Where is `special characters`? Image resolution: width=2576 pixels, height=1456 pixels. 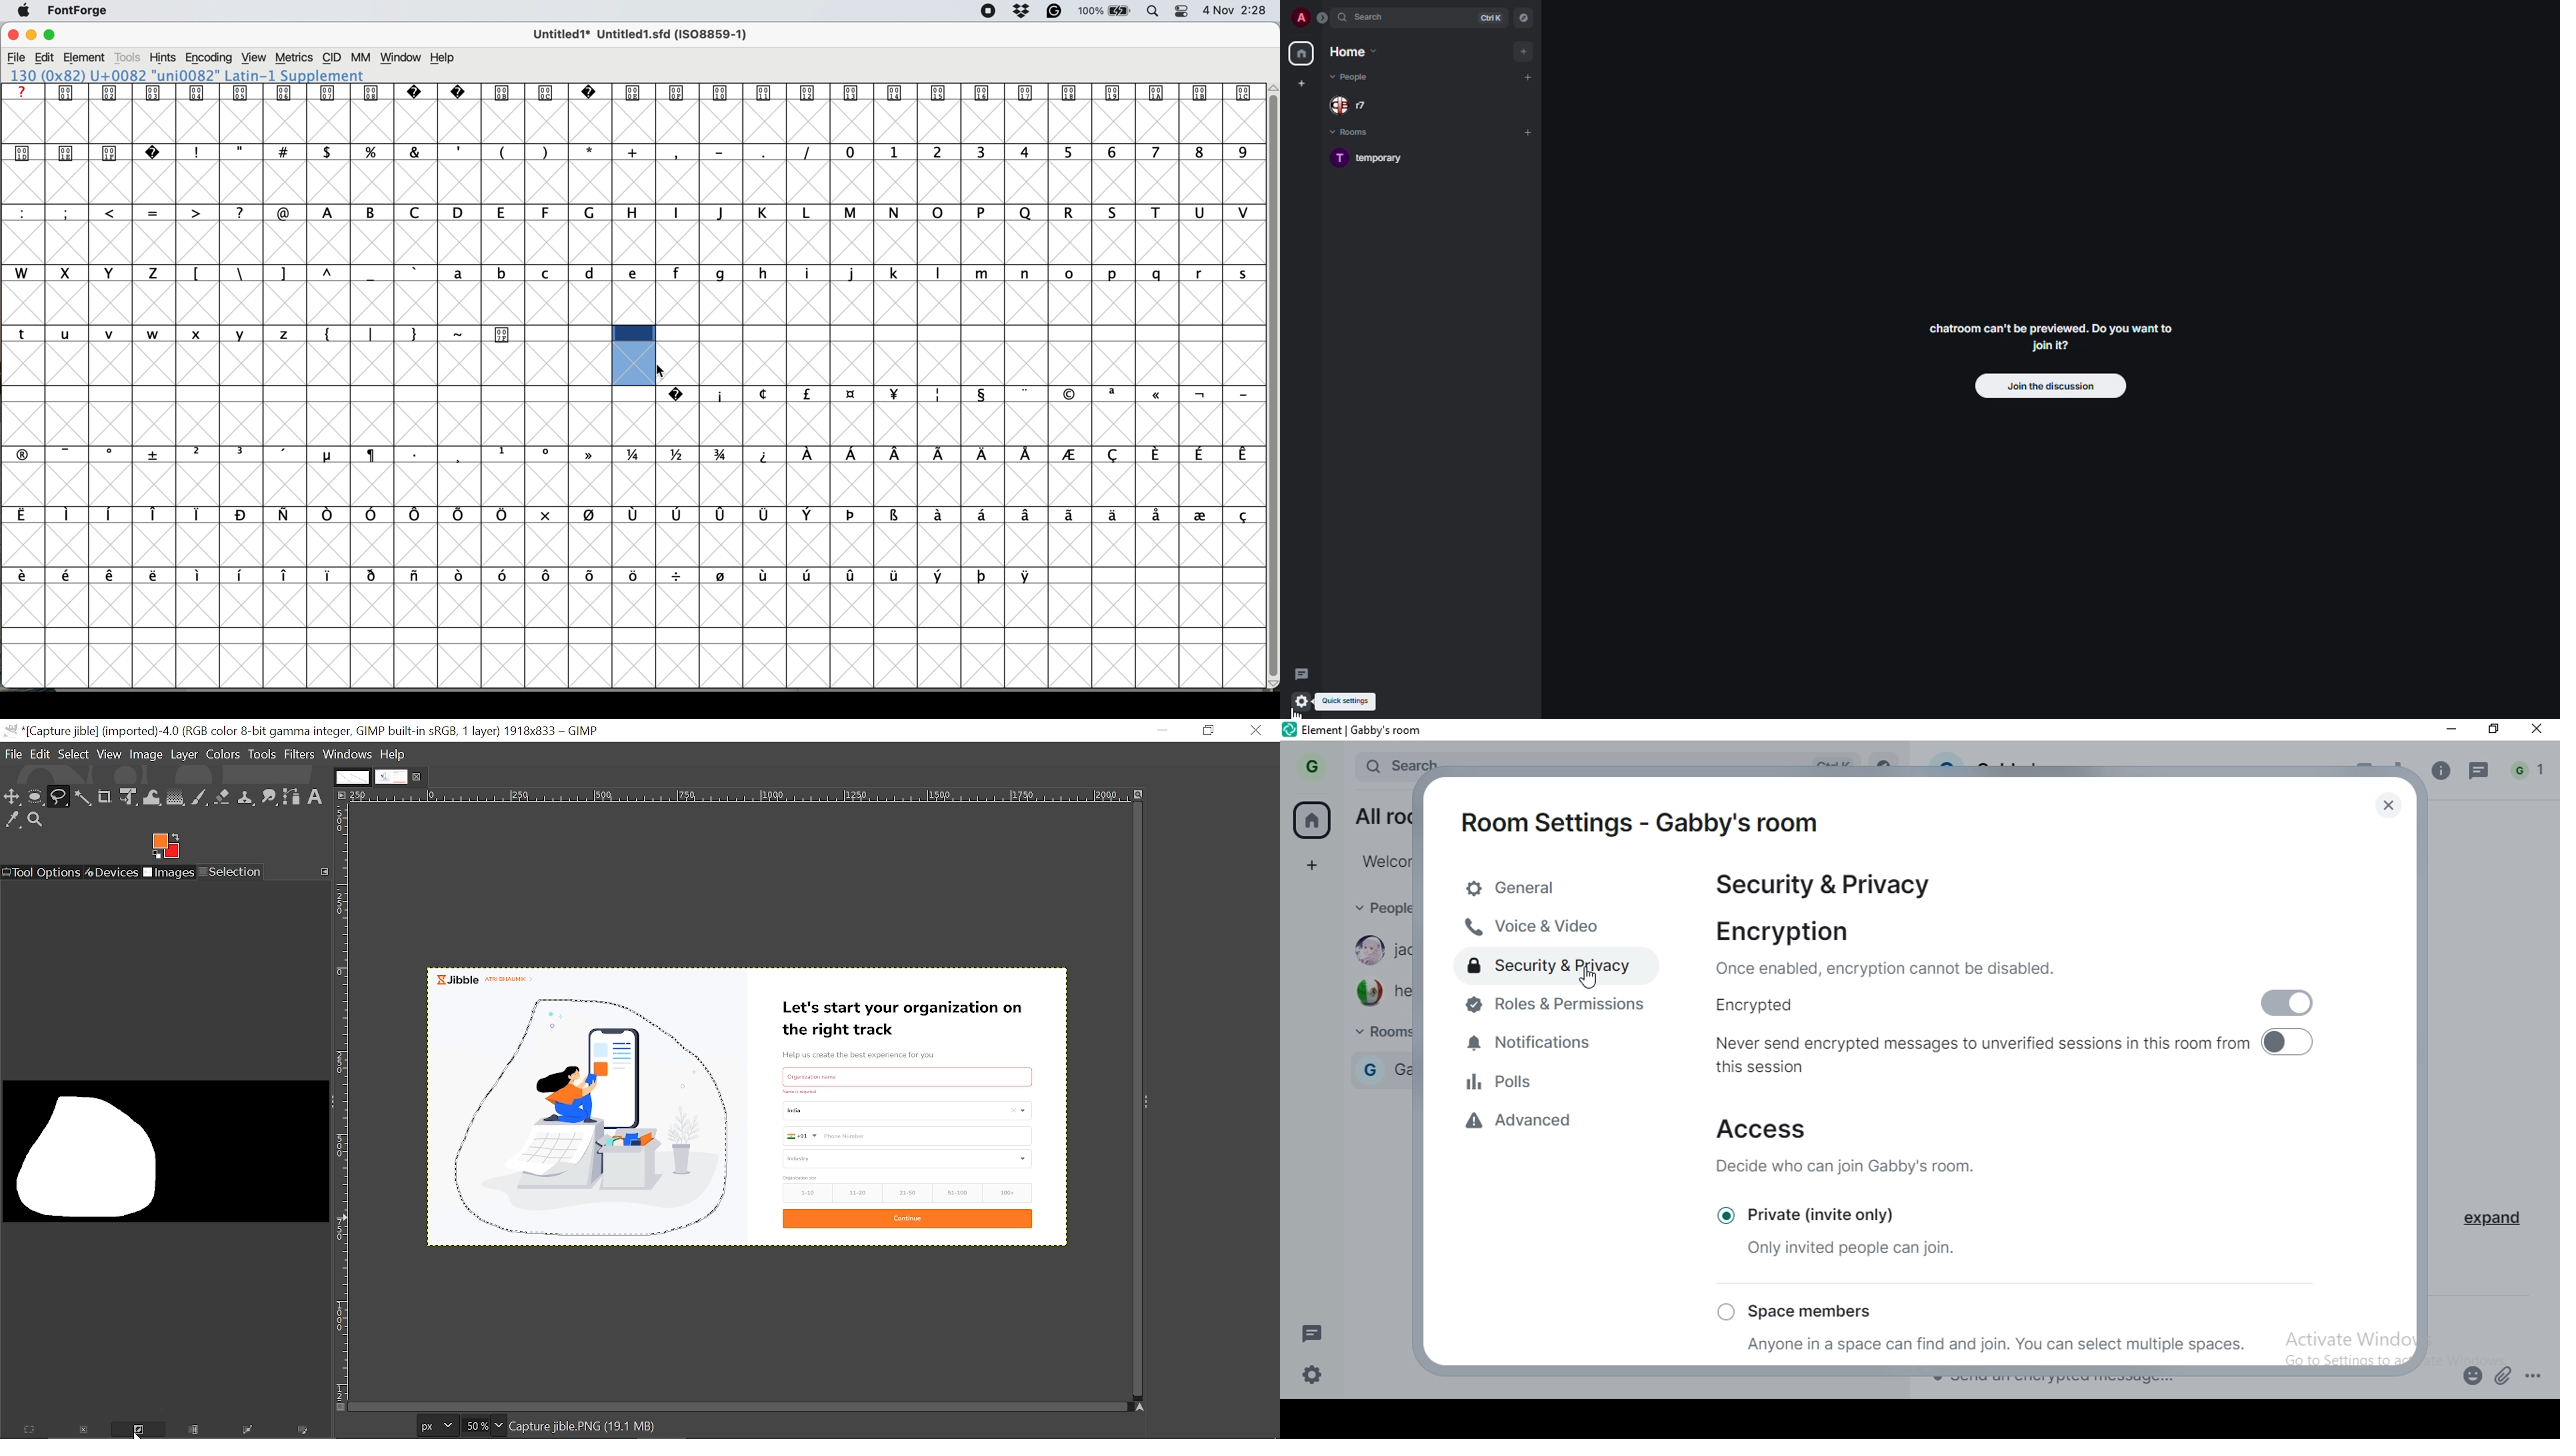
special characters is located at coordinates (632, 152).